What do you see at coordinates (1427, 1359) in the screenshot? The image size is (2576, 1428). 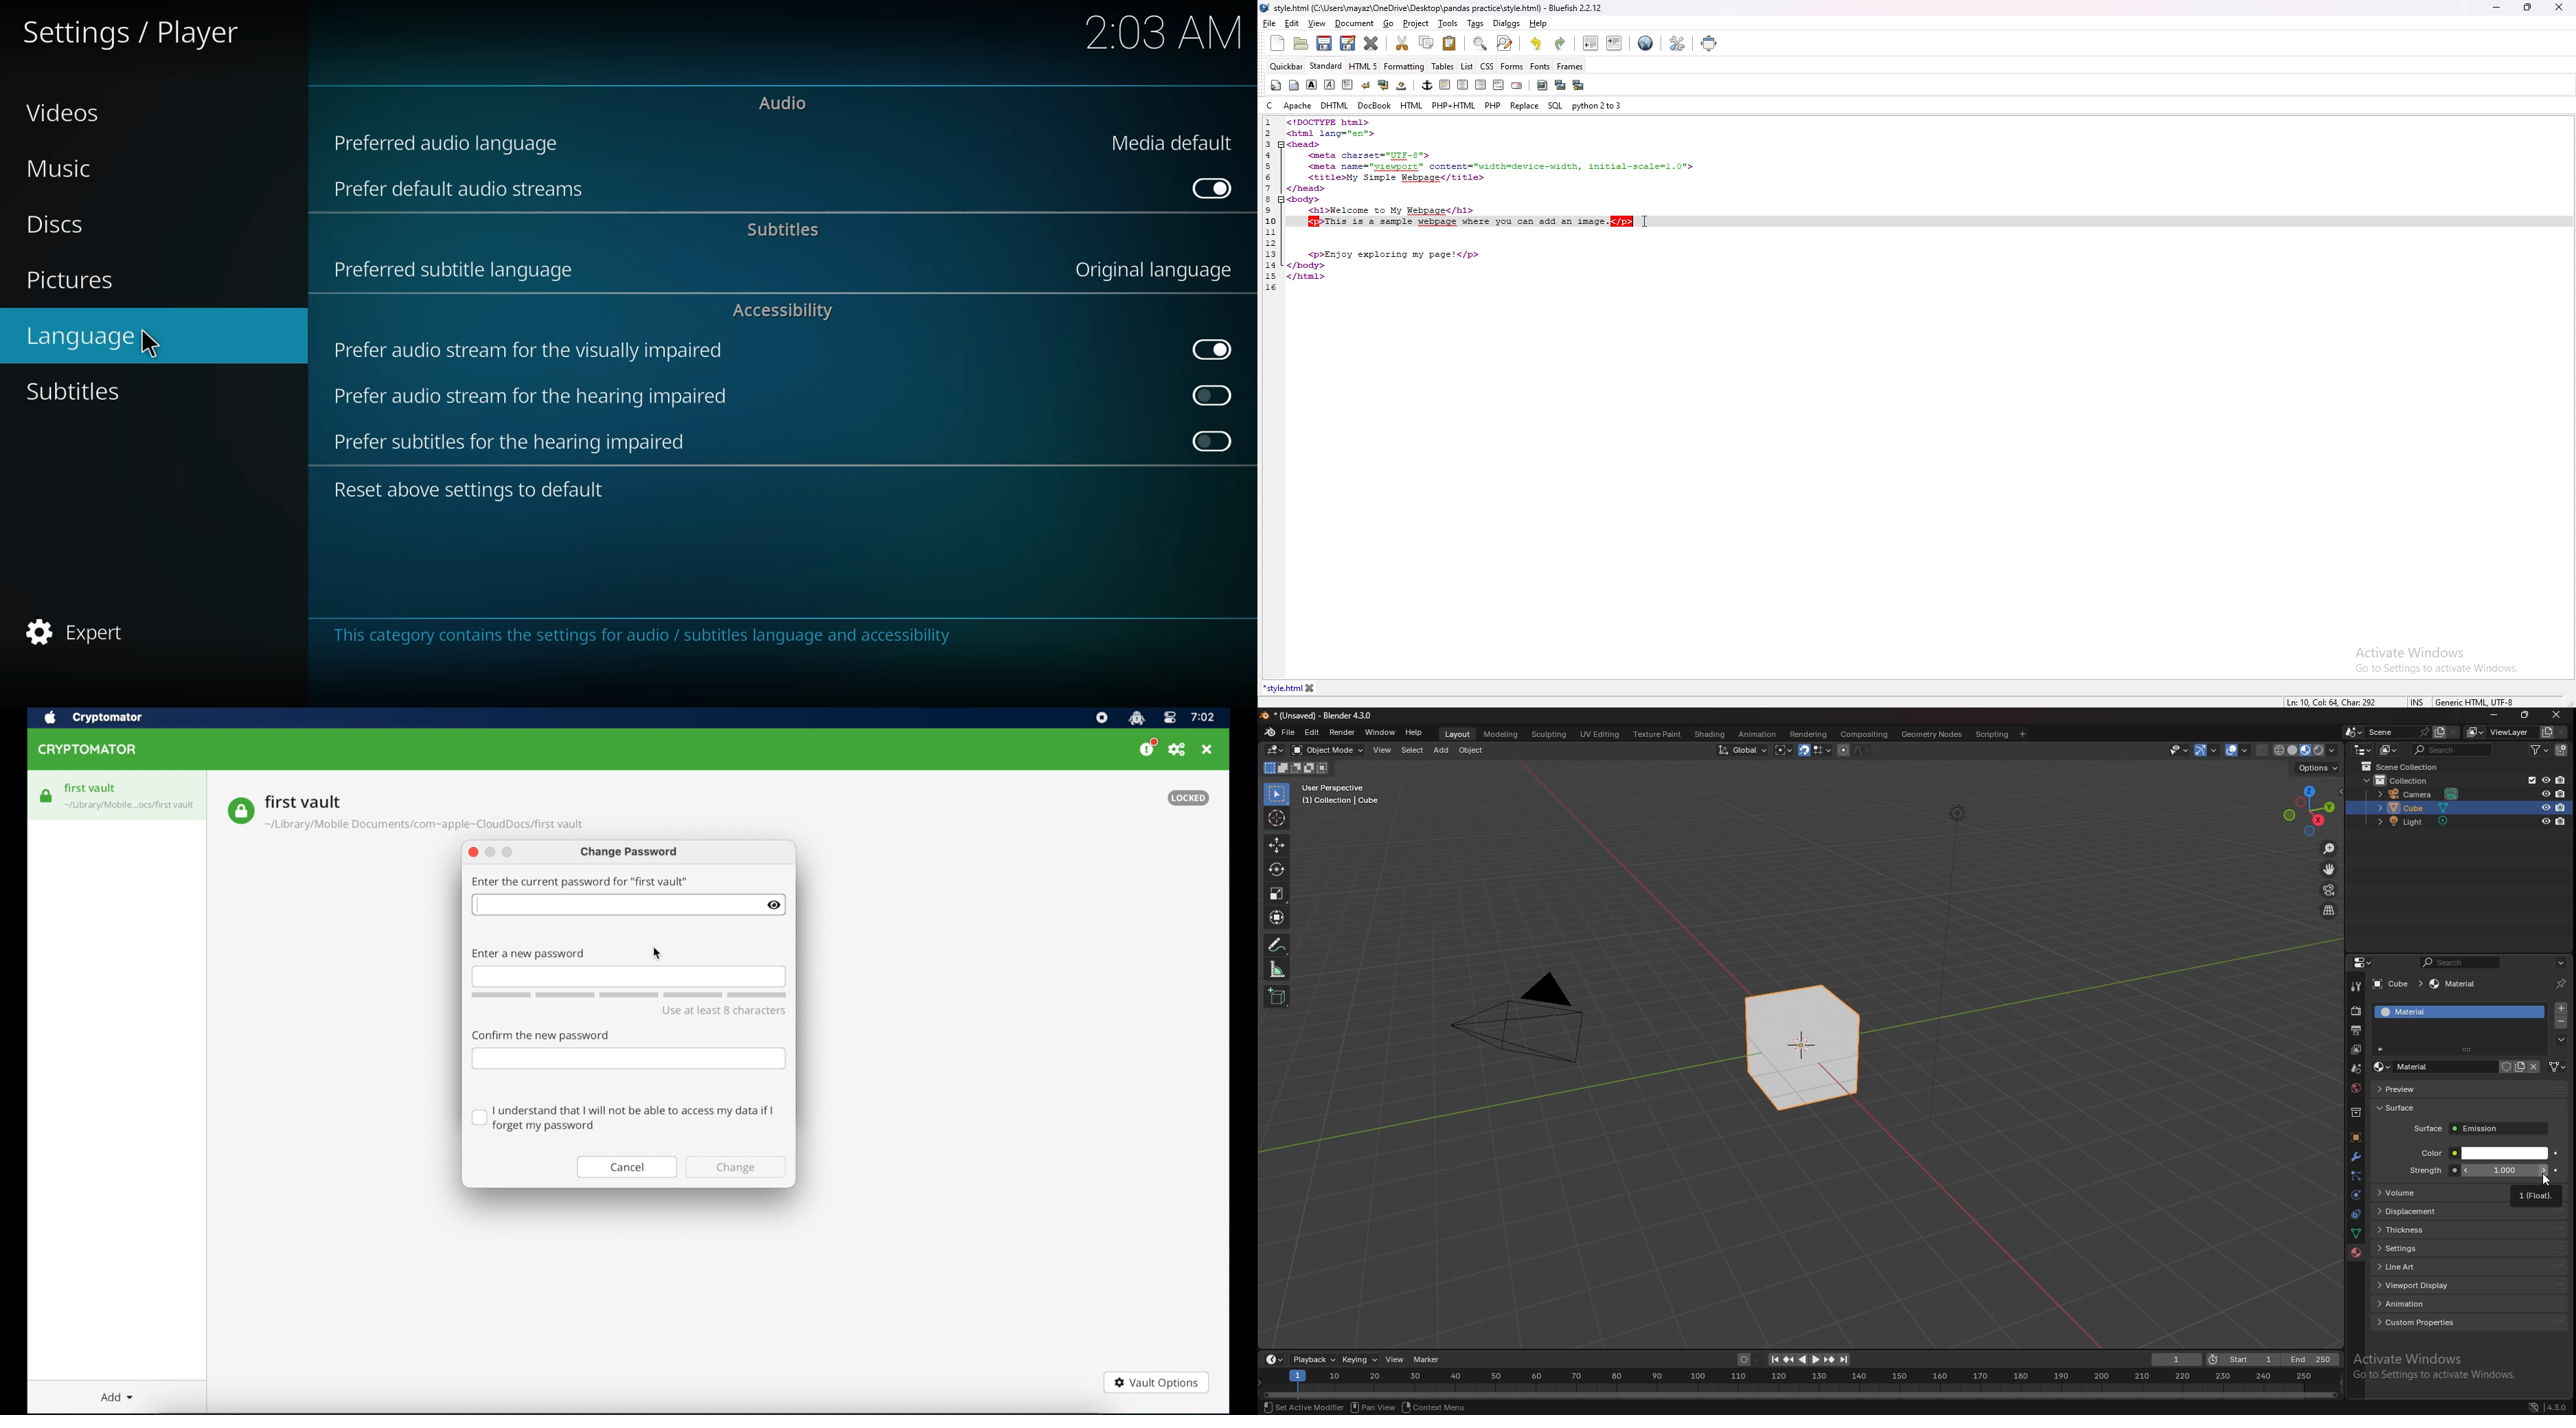 I see `marker` at bounding box center [1427, 1359].